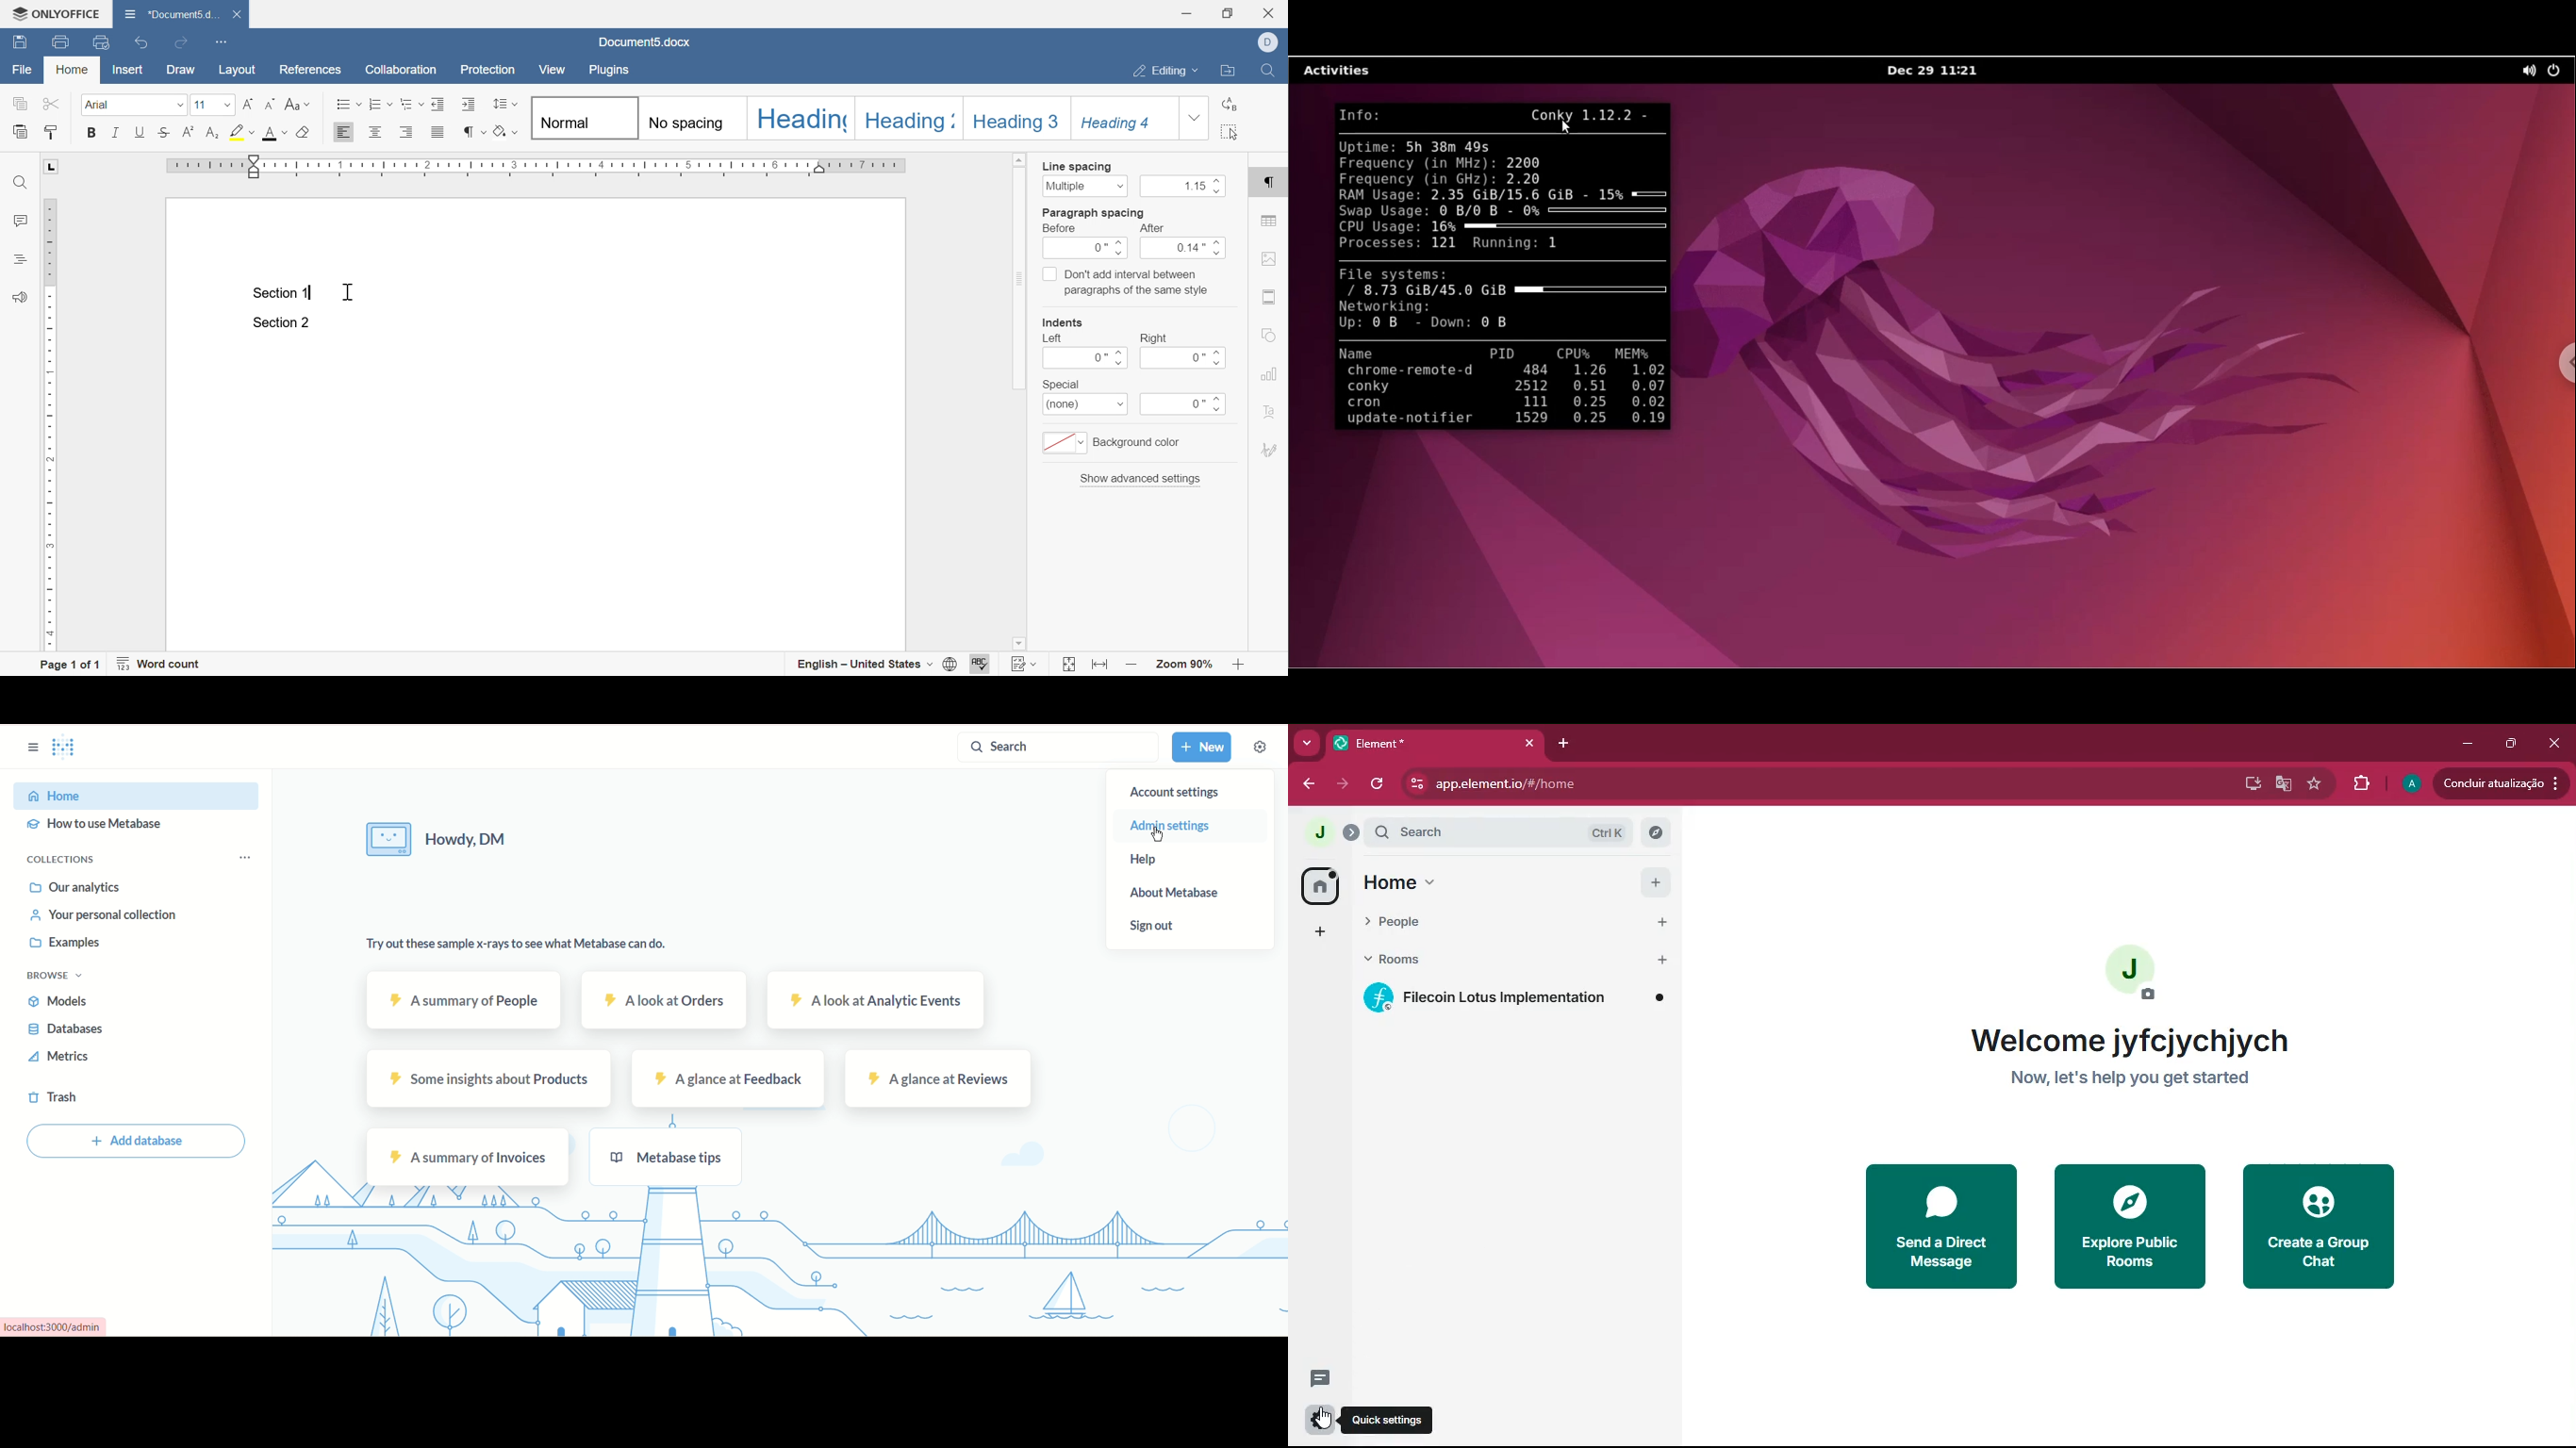 The image size is (2576, 1456). What do you see at coordinates (2499, 783) in the screenshot?
I see `Conduir atualizacado` at bounding box center [2499, 783].